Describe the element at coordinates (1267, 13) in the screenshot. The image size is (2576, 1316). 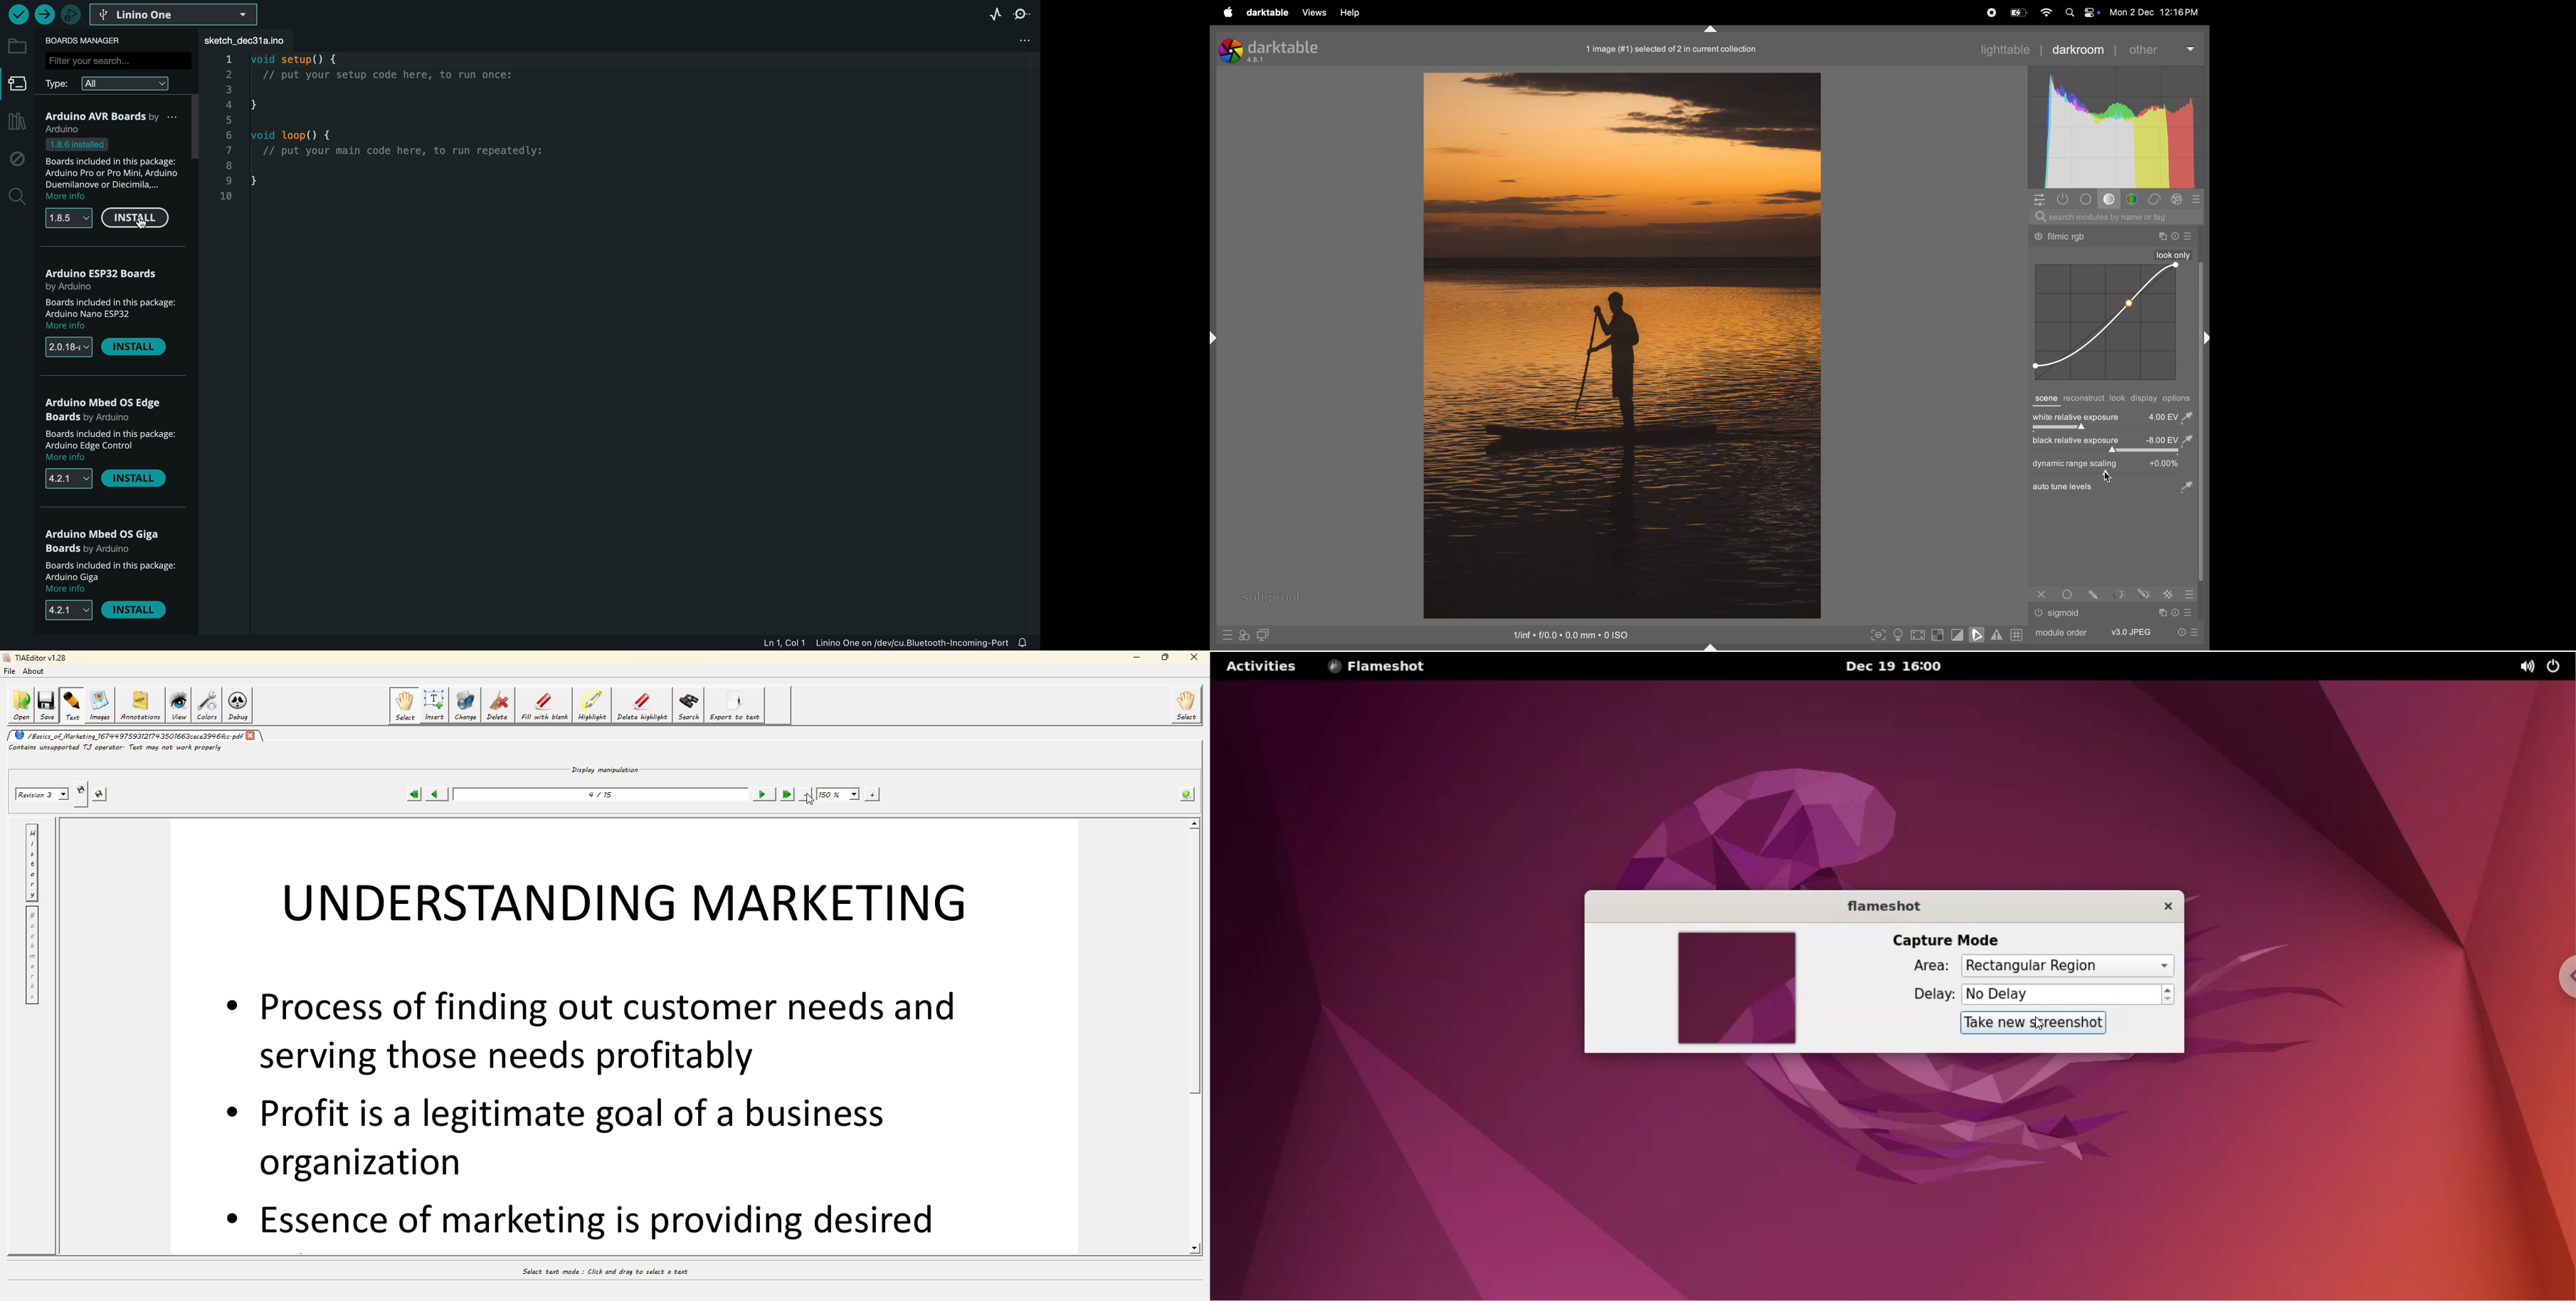
I see `darktable` at that location.